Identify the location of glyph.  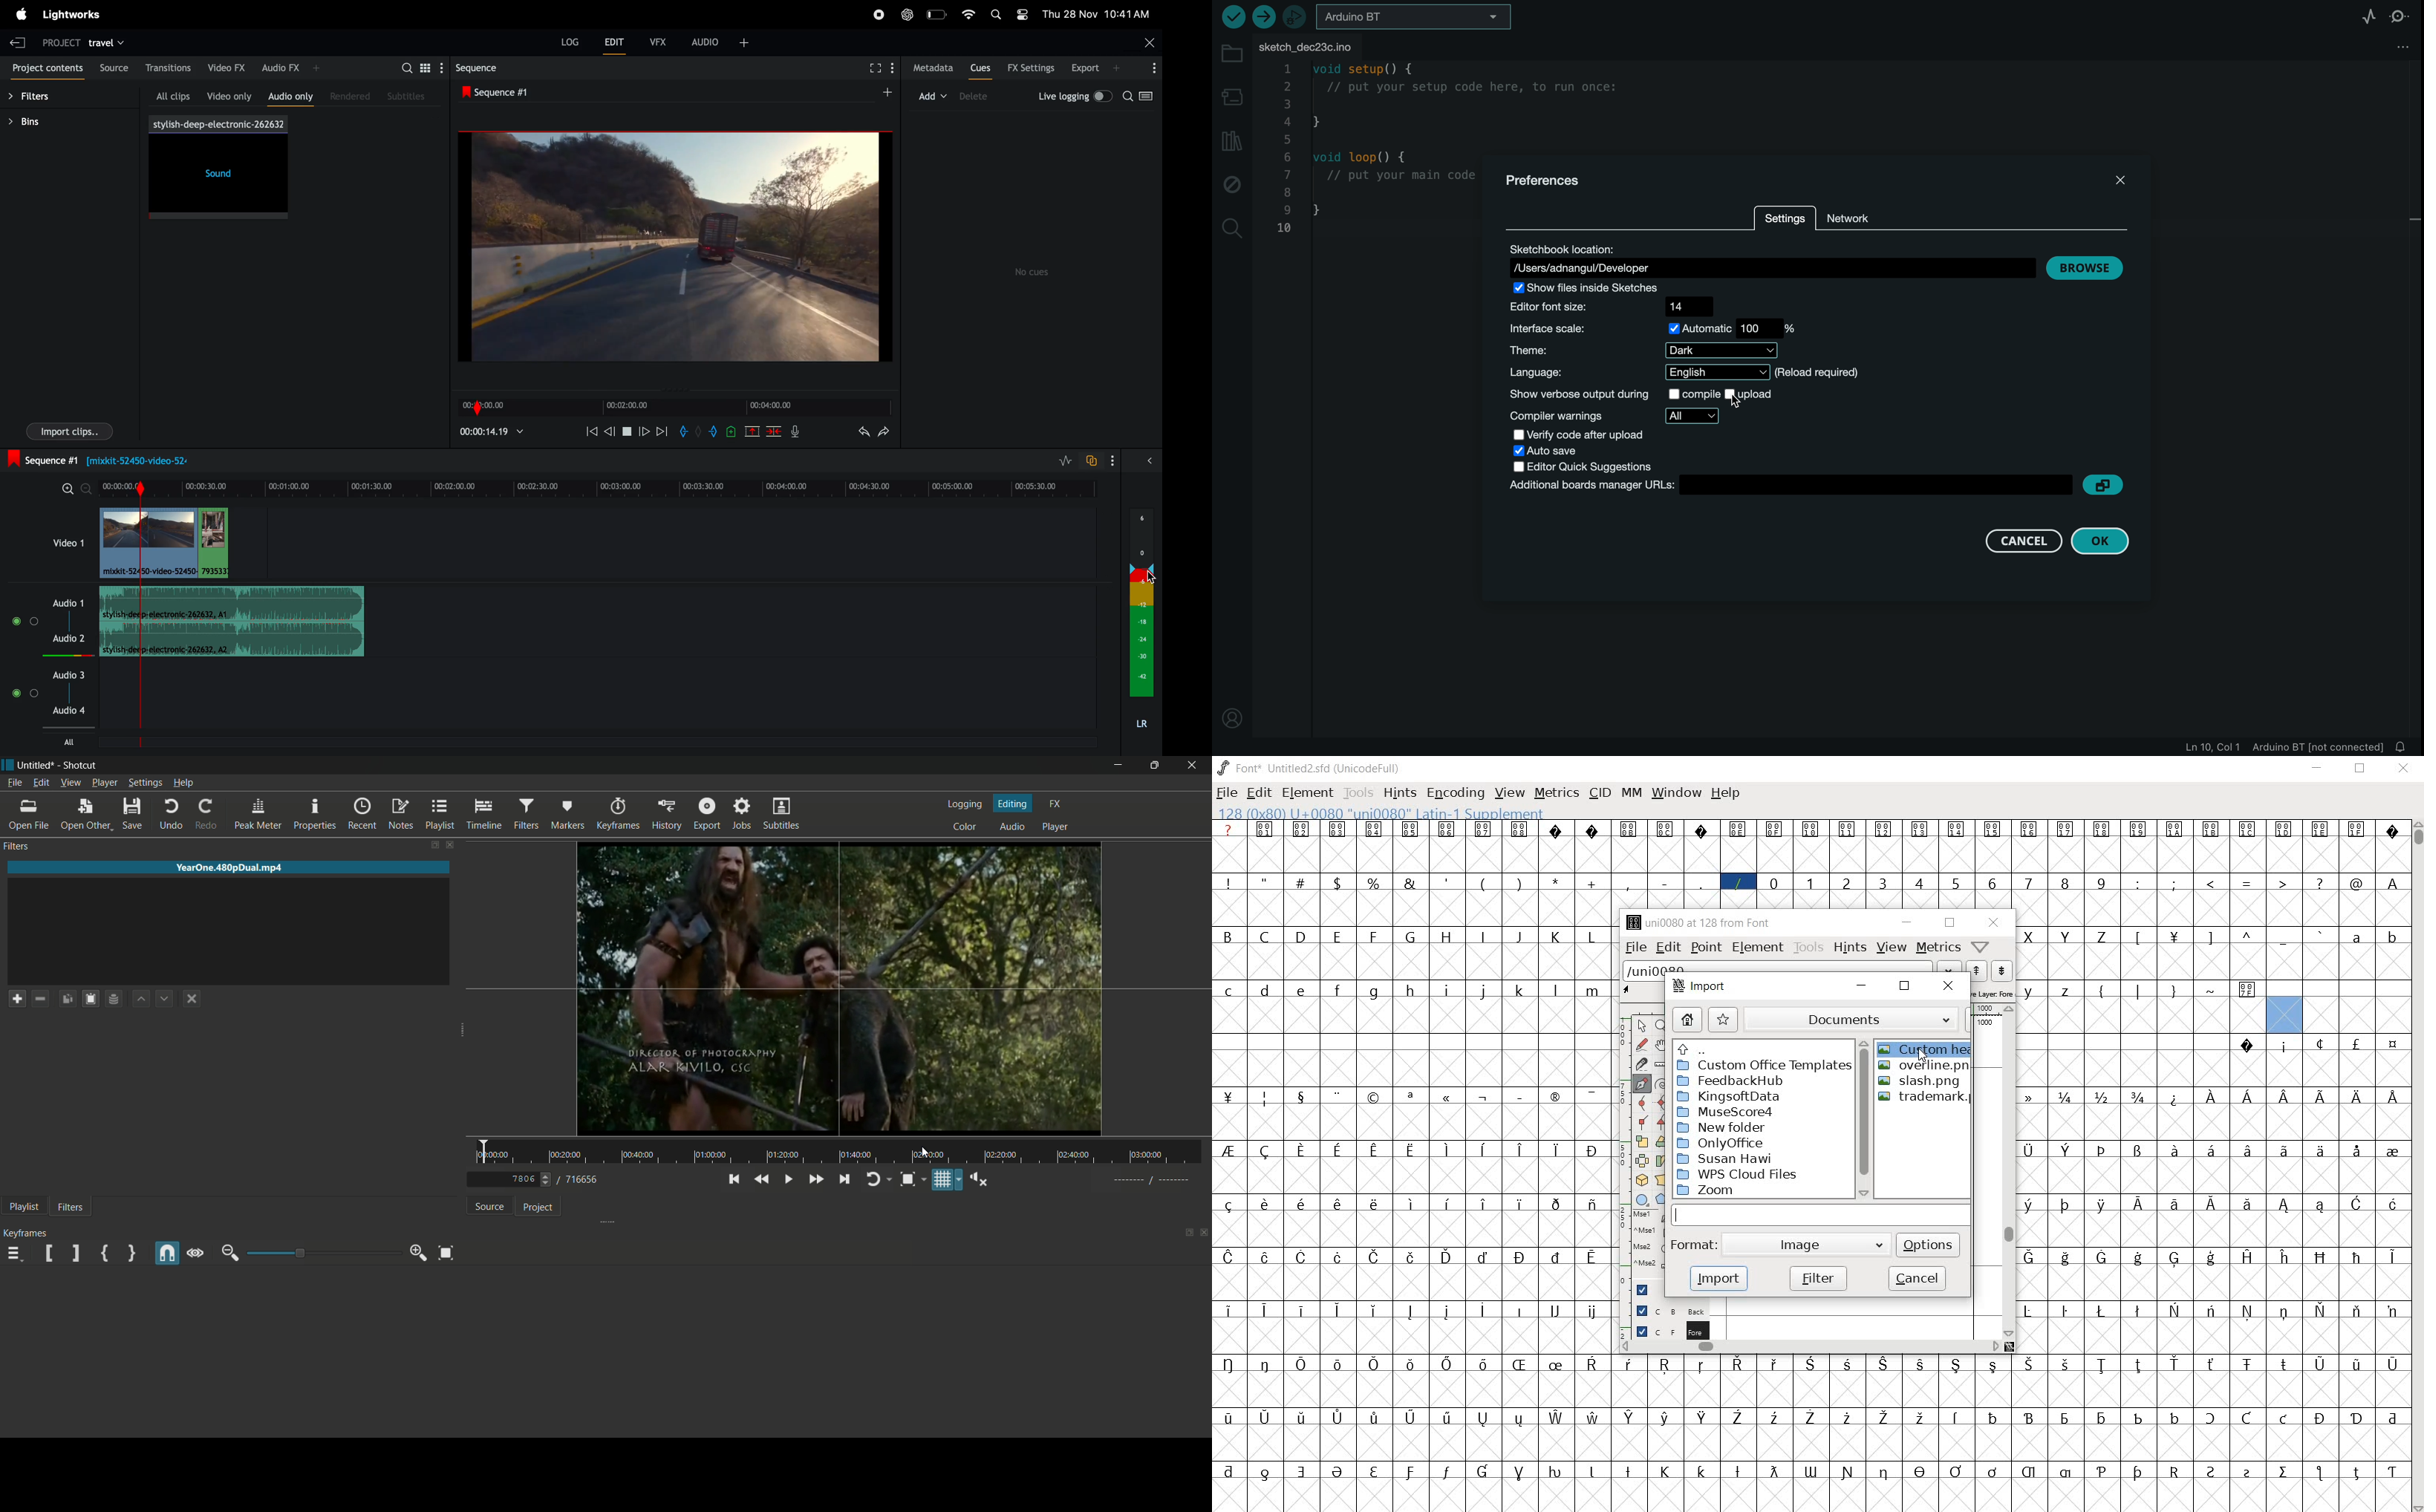
(2027, 1151).